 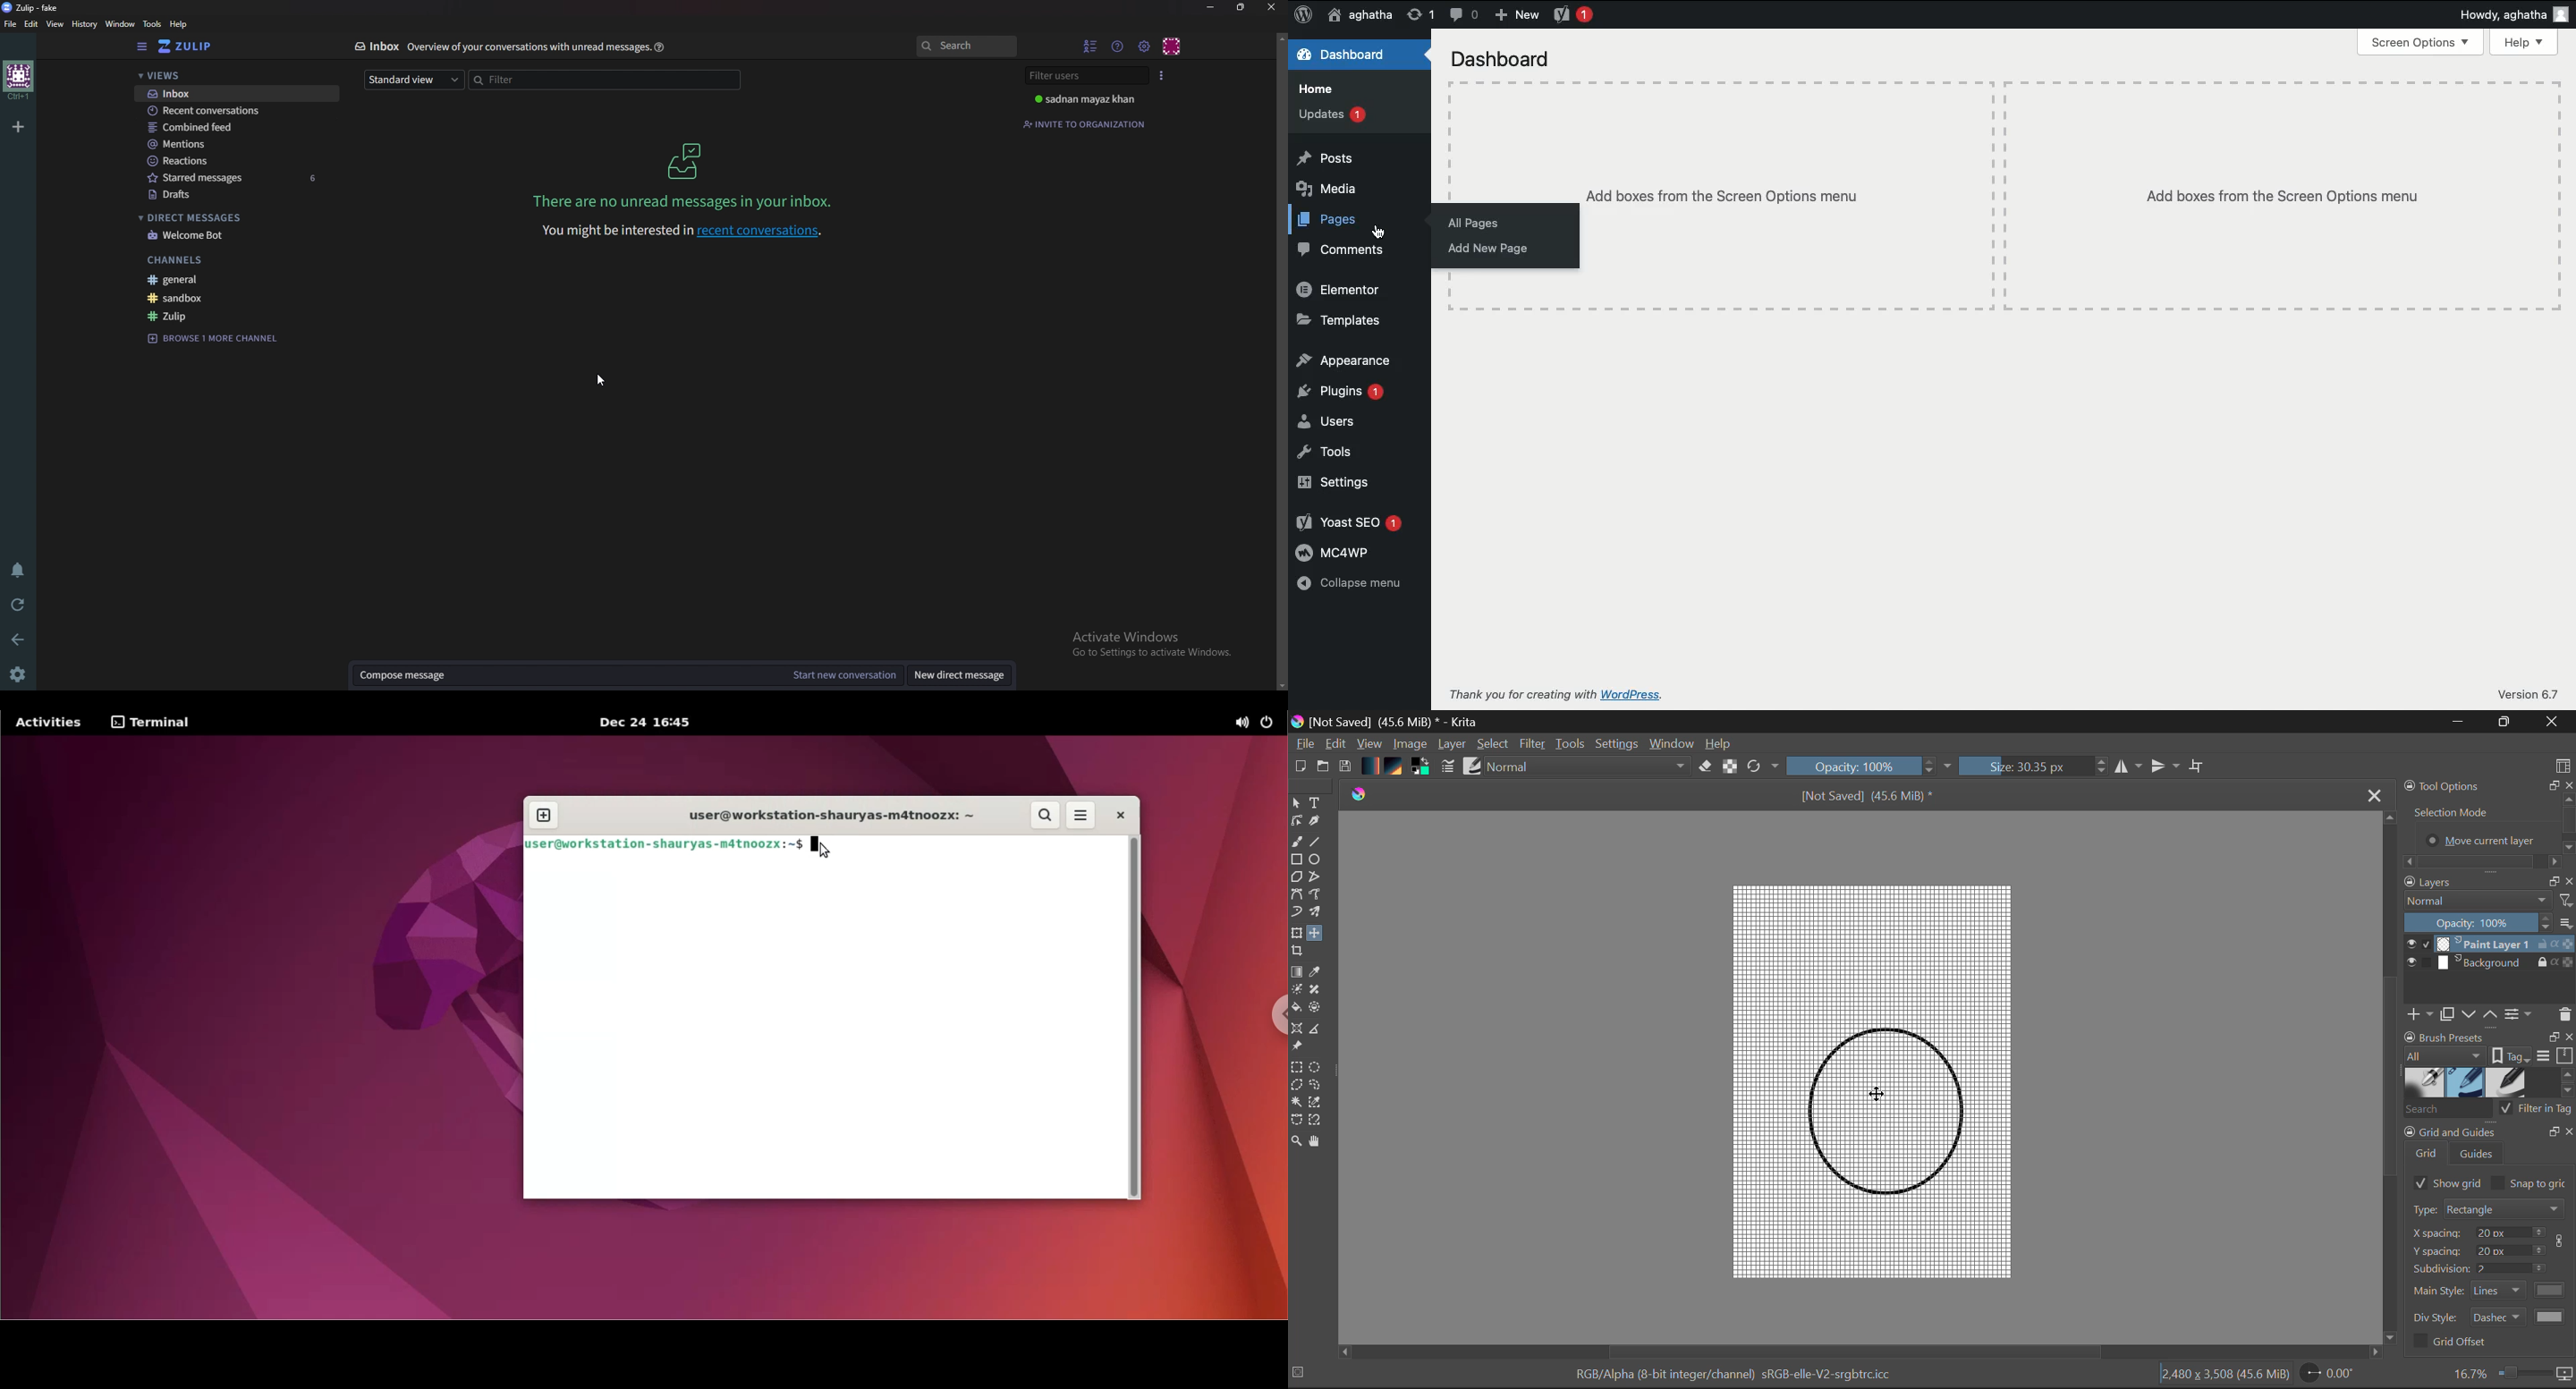 What do you see at coordinates (1299, 822) in the screenshot?
I see `Edit Shapes` at bounding box center [1299, 822].